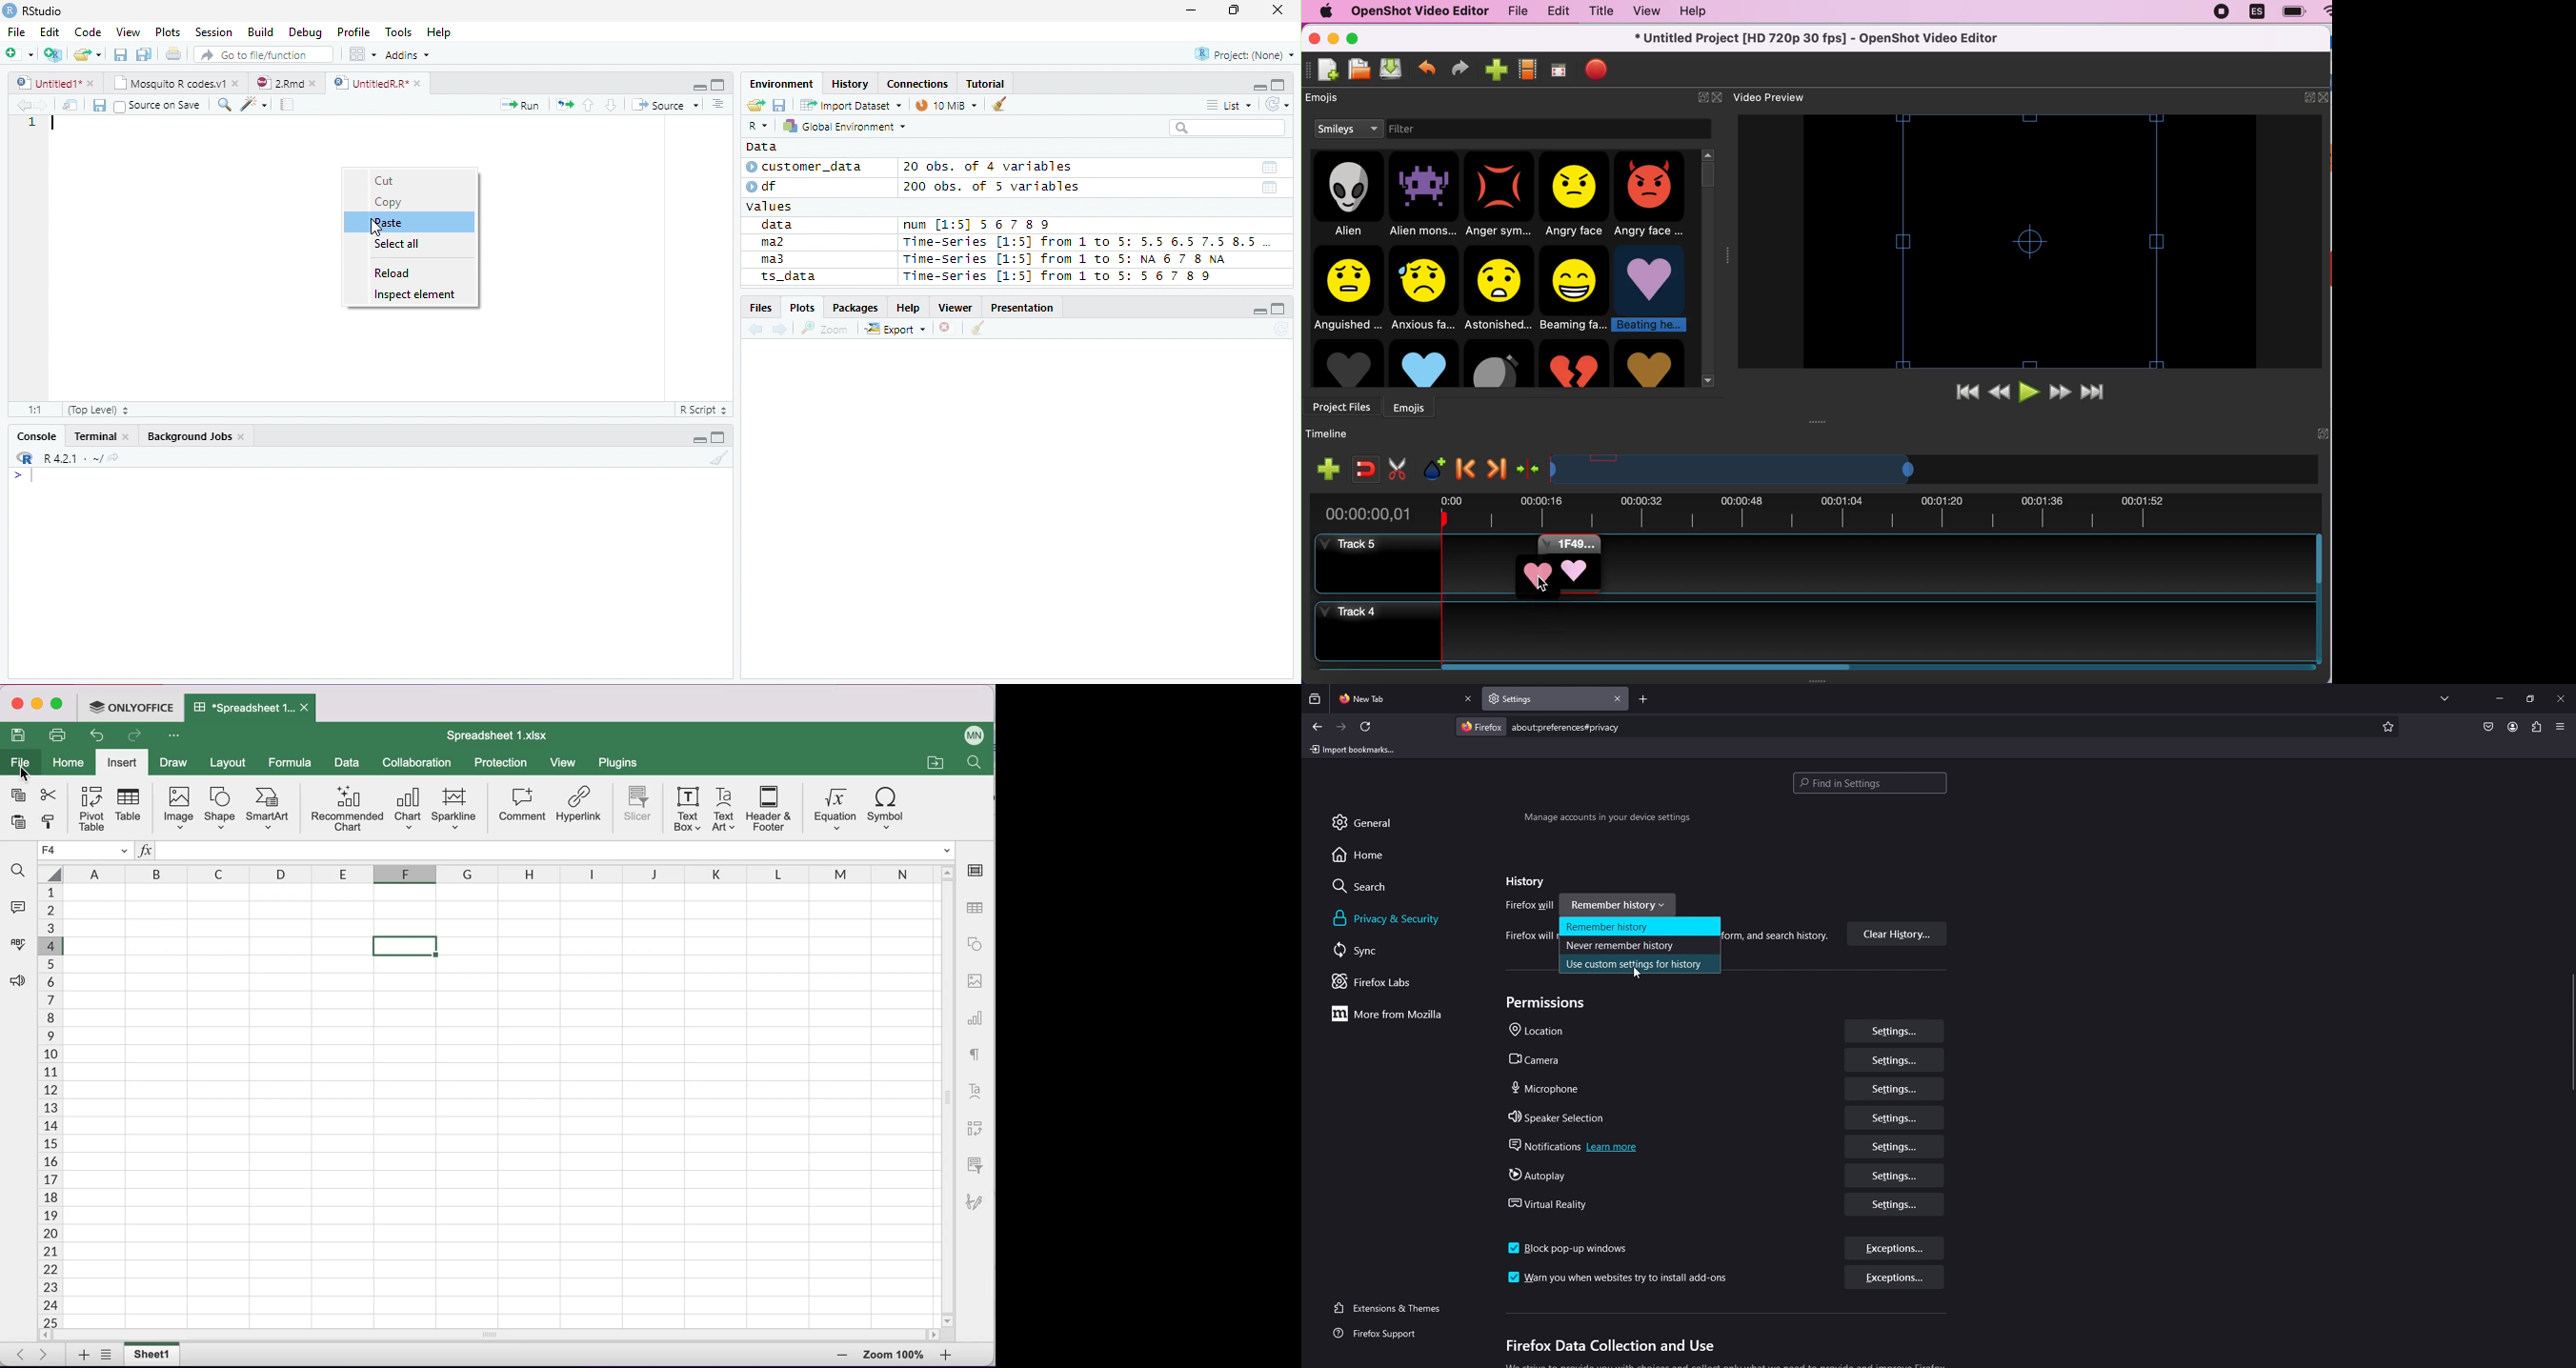 This screenshot has width=2576, height=1372. Describe the element at coordinates (23, 458) in the screenshot. I see `R` at that location.